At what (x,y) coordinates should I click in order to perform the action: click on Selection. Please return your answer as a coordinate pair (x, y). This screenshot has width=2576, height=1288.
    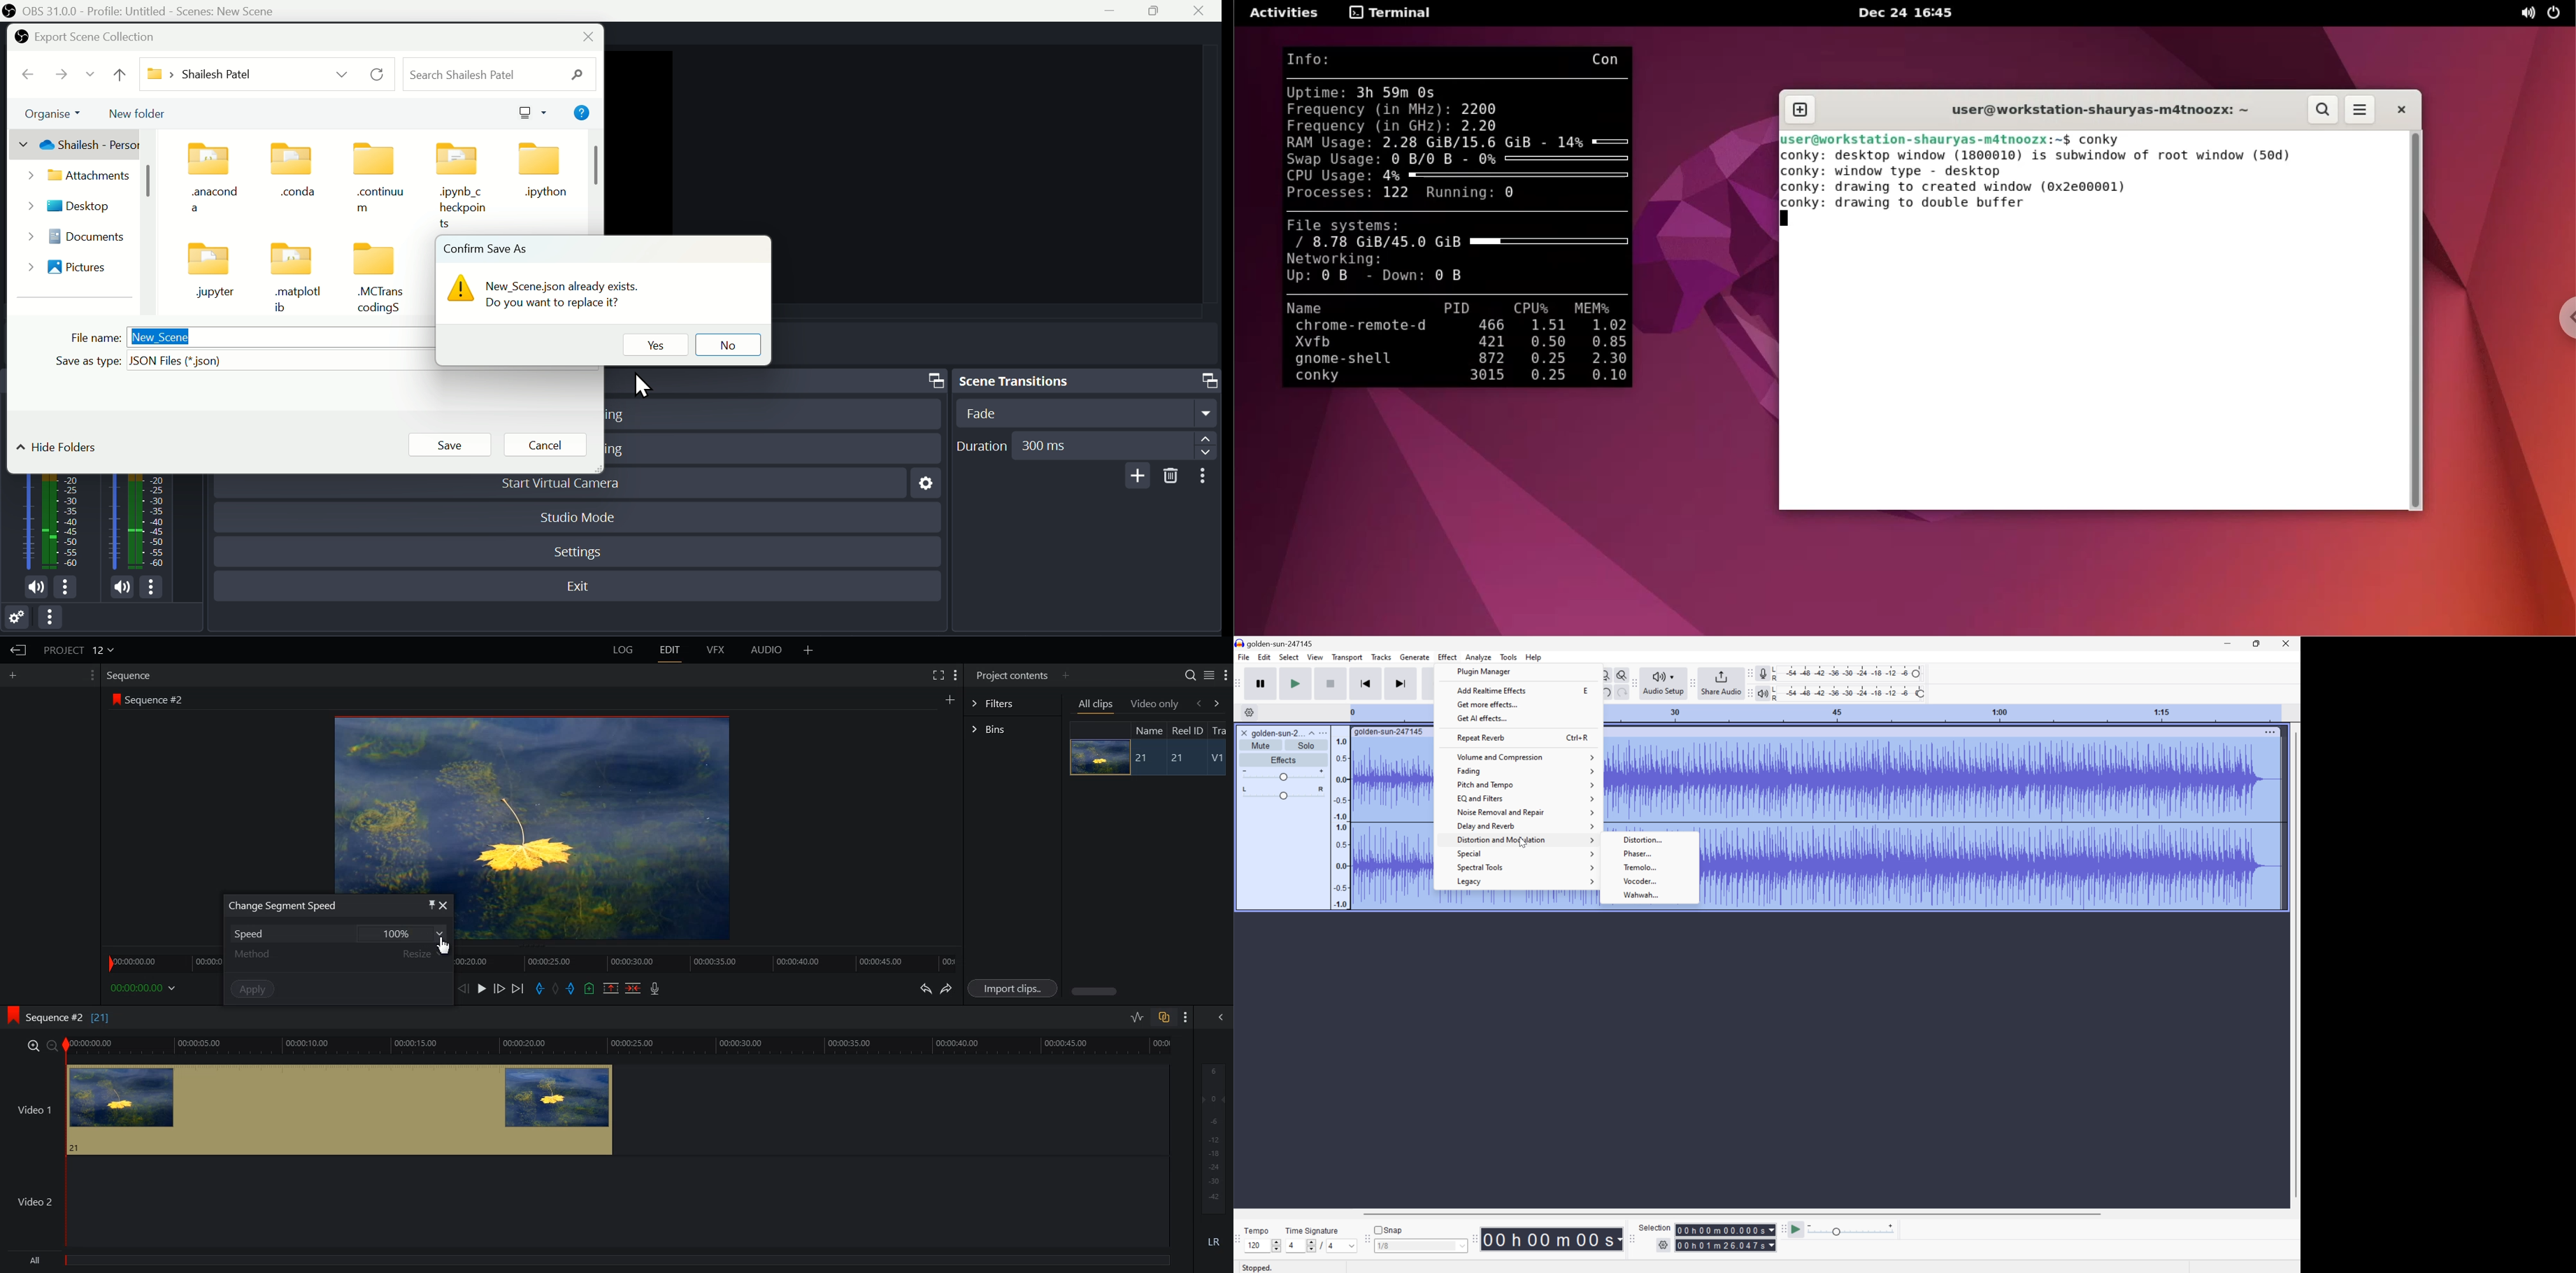
    Looking at the image, I should click on (1725, 1230).